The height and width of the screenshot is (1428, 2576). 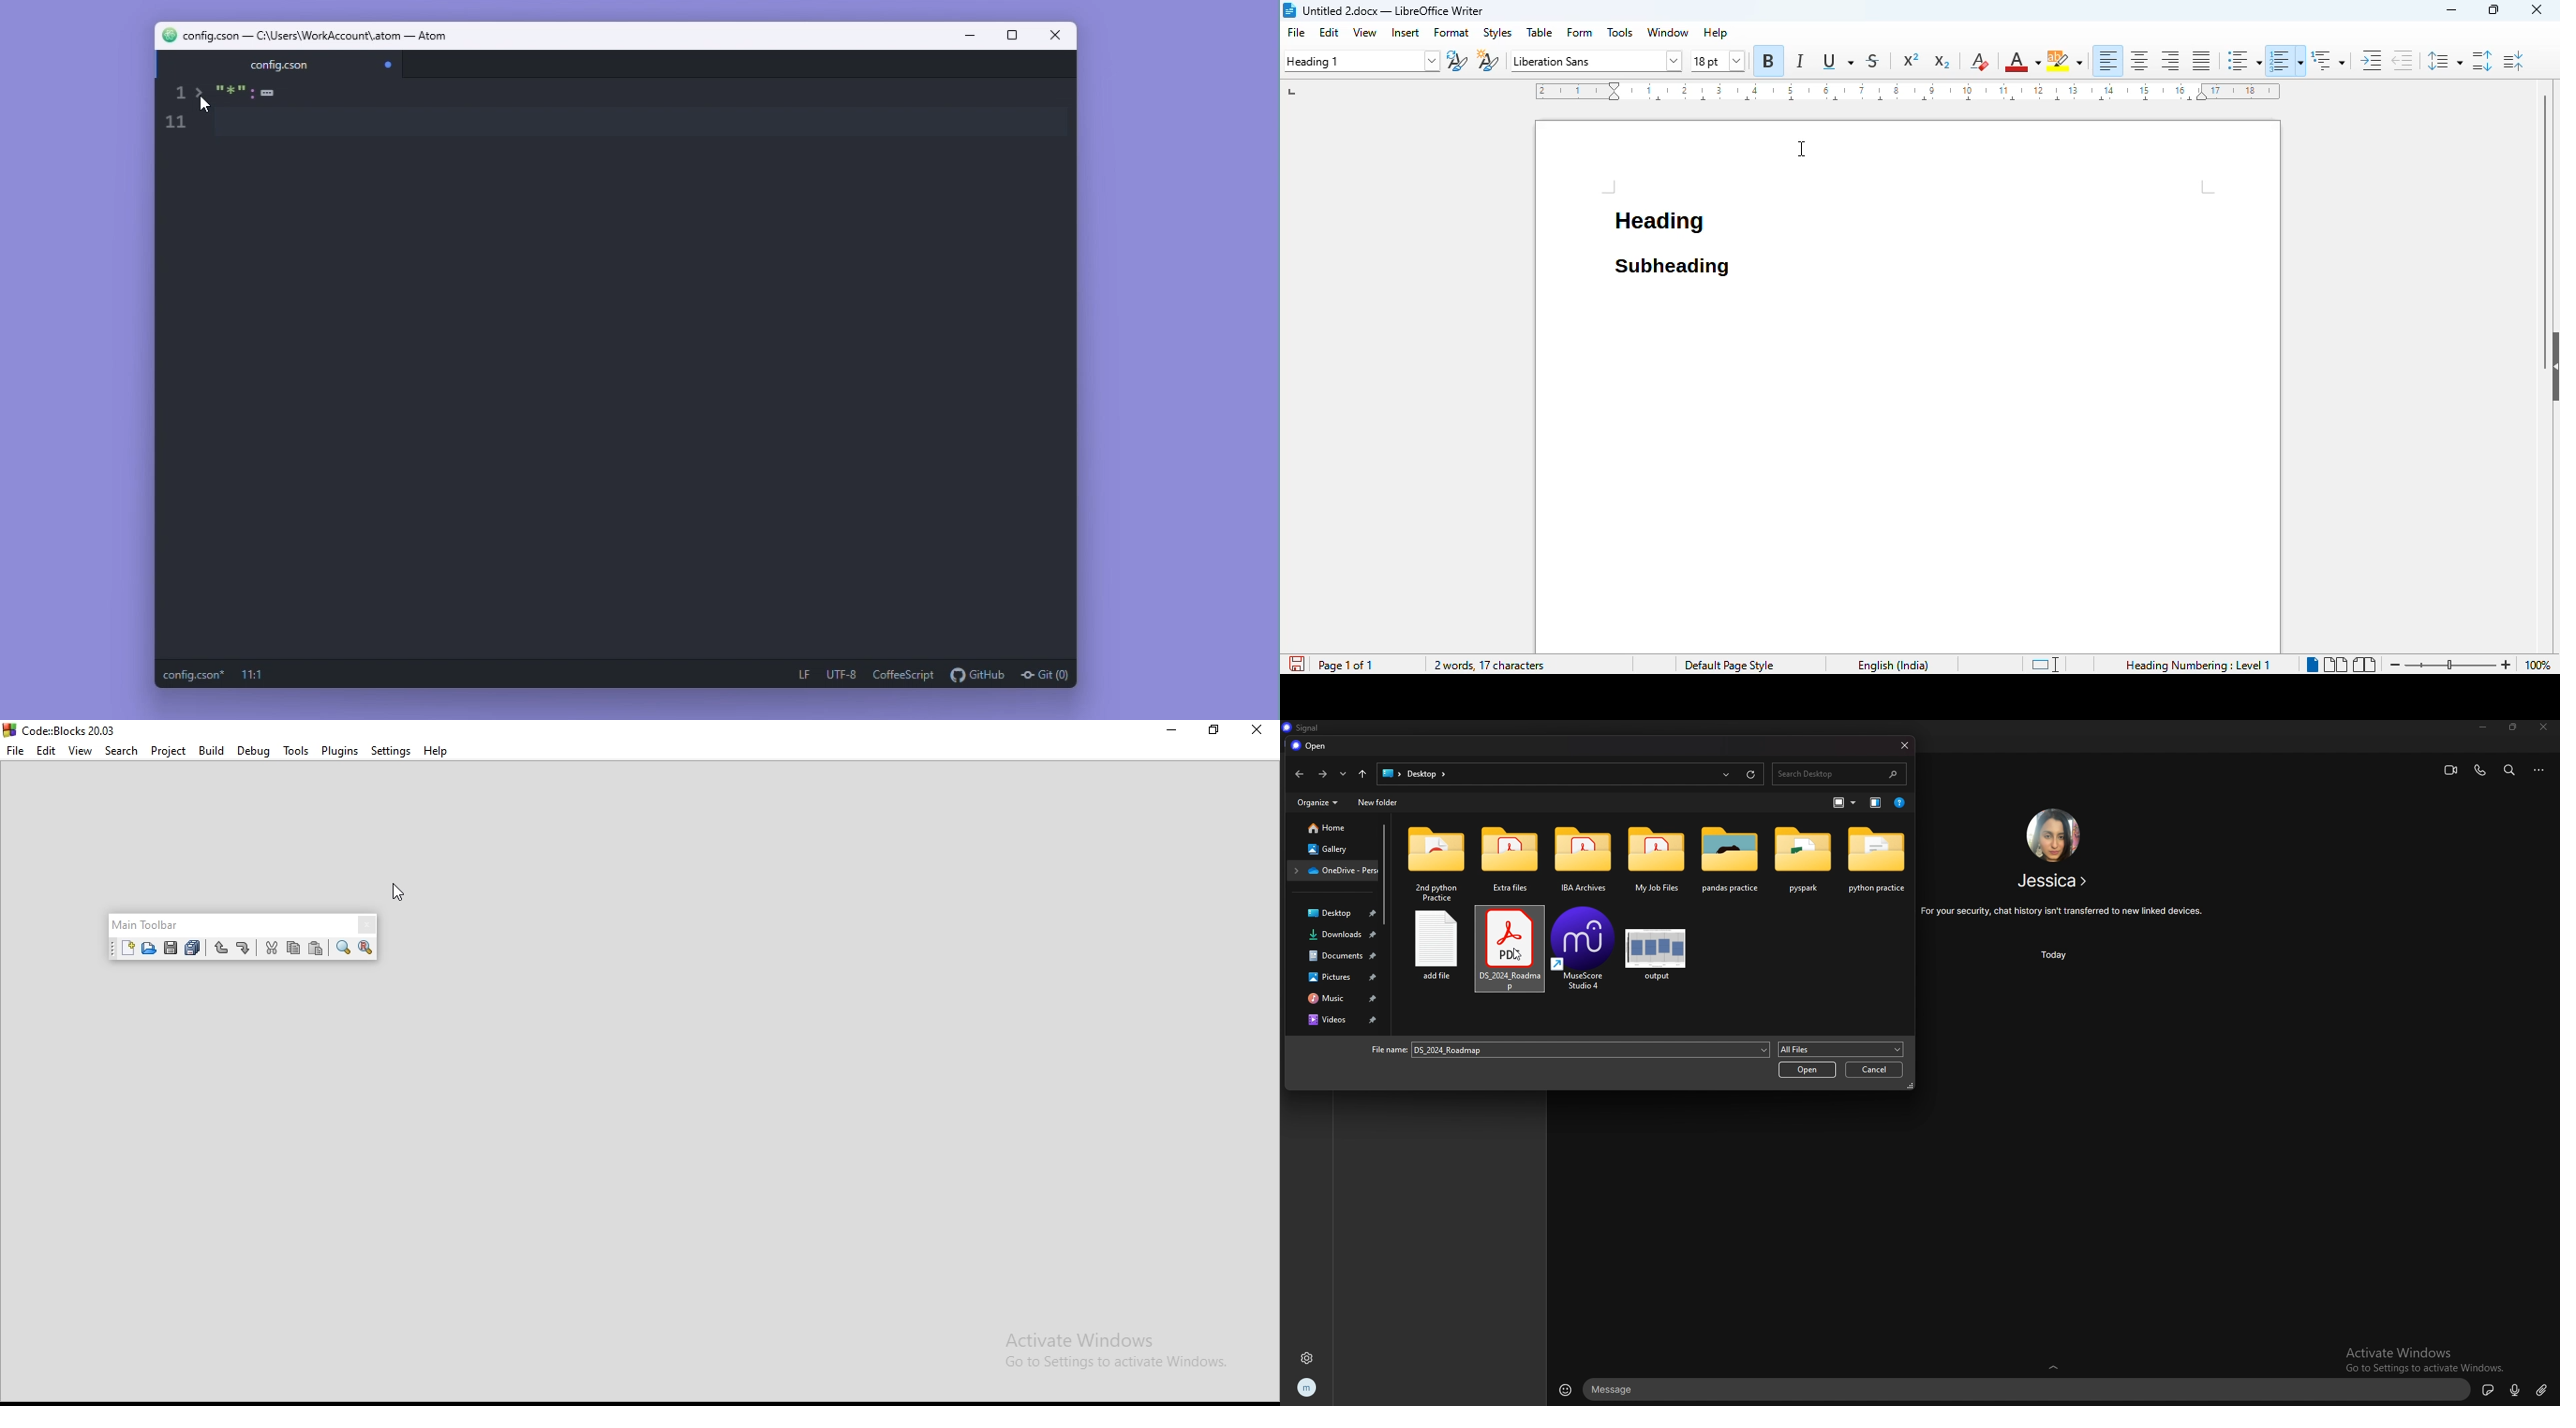 I want to click on LF, so click(x=804, y=672).